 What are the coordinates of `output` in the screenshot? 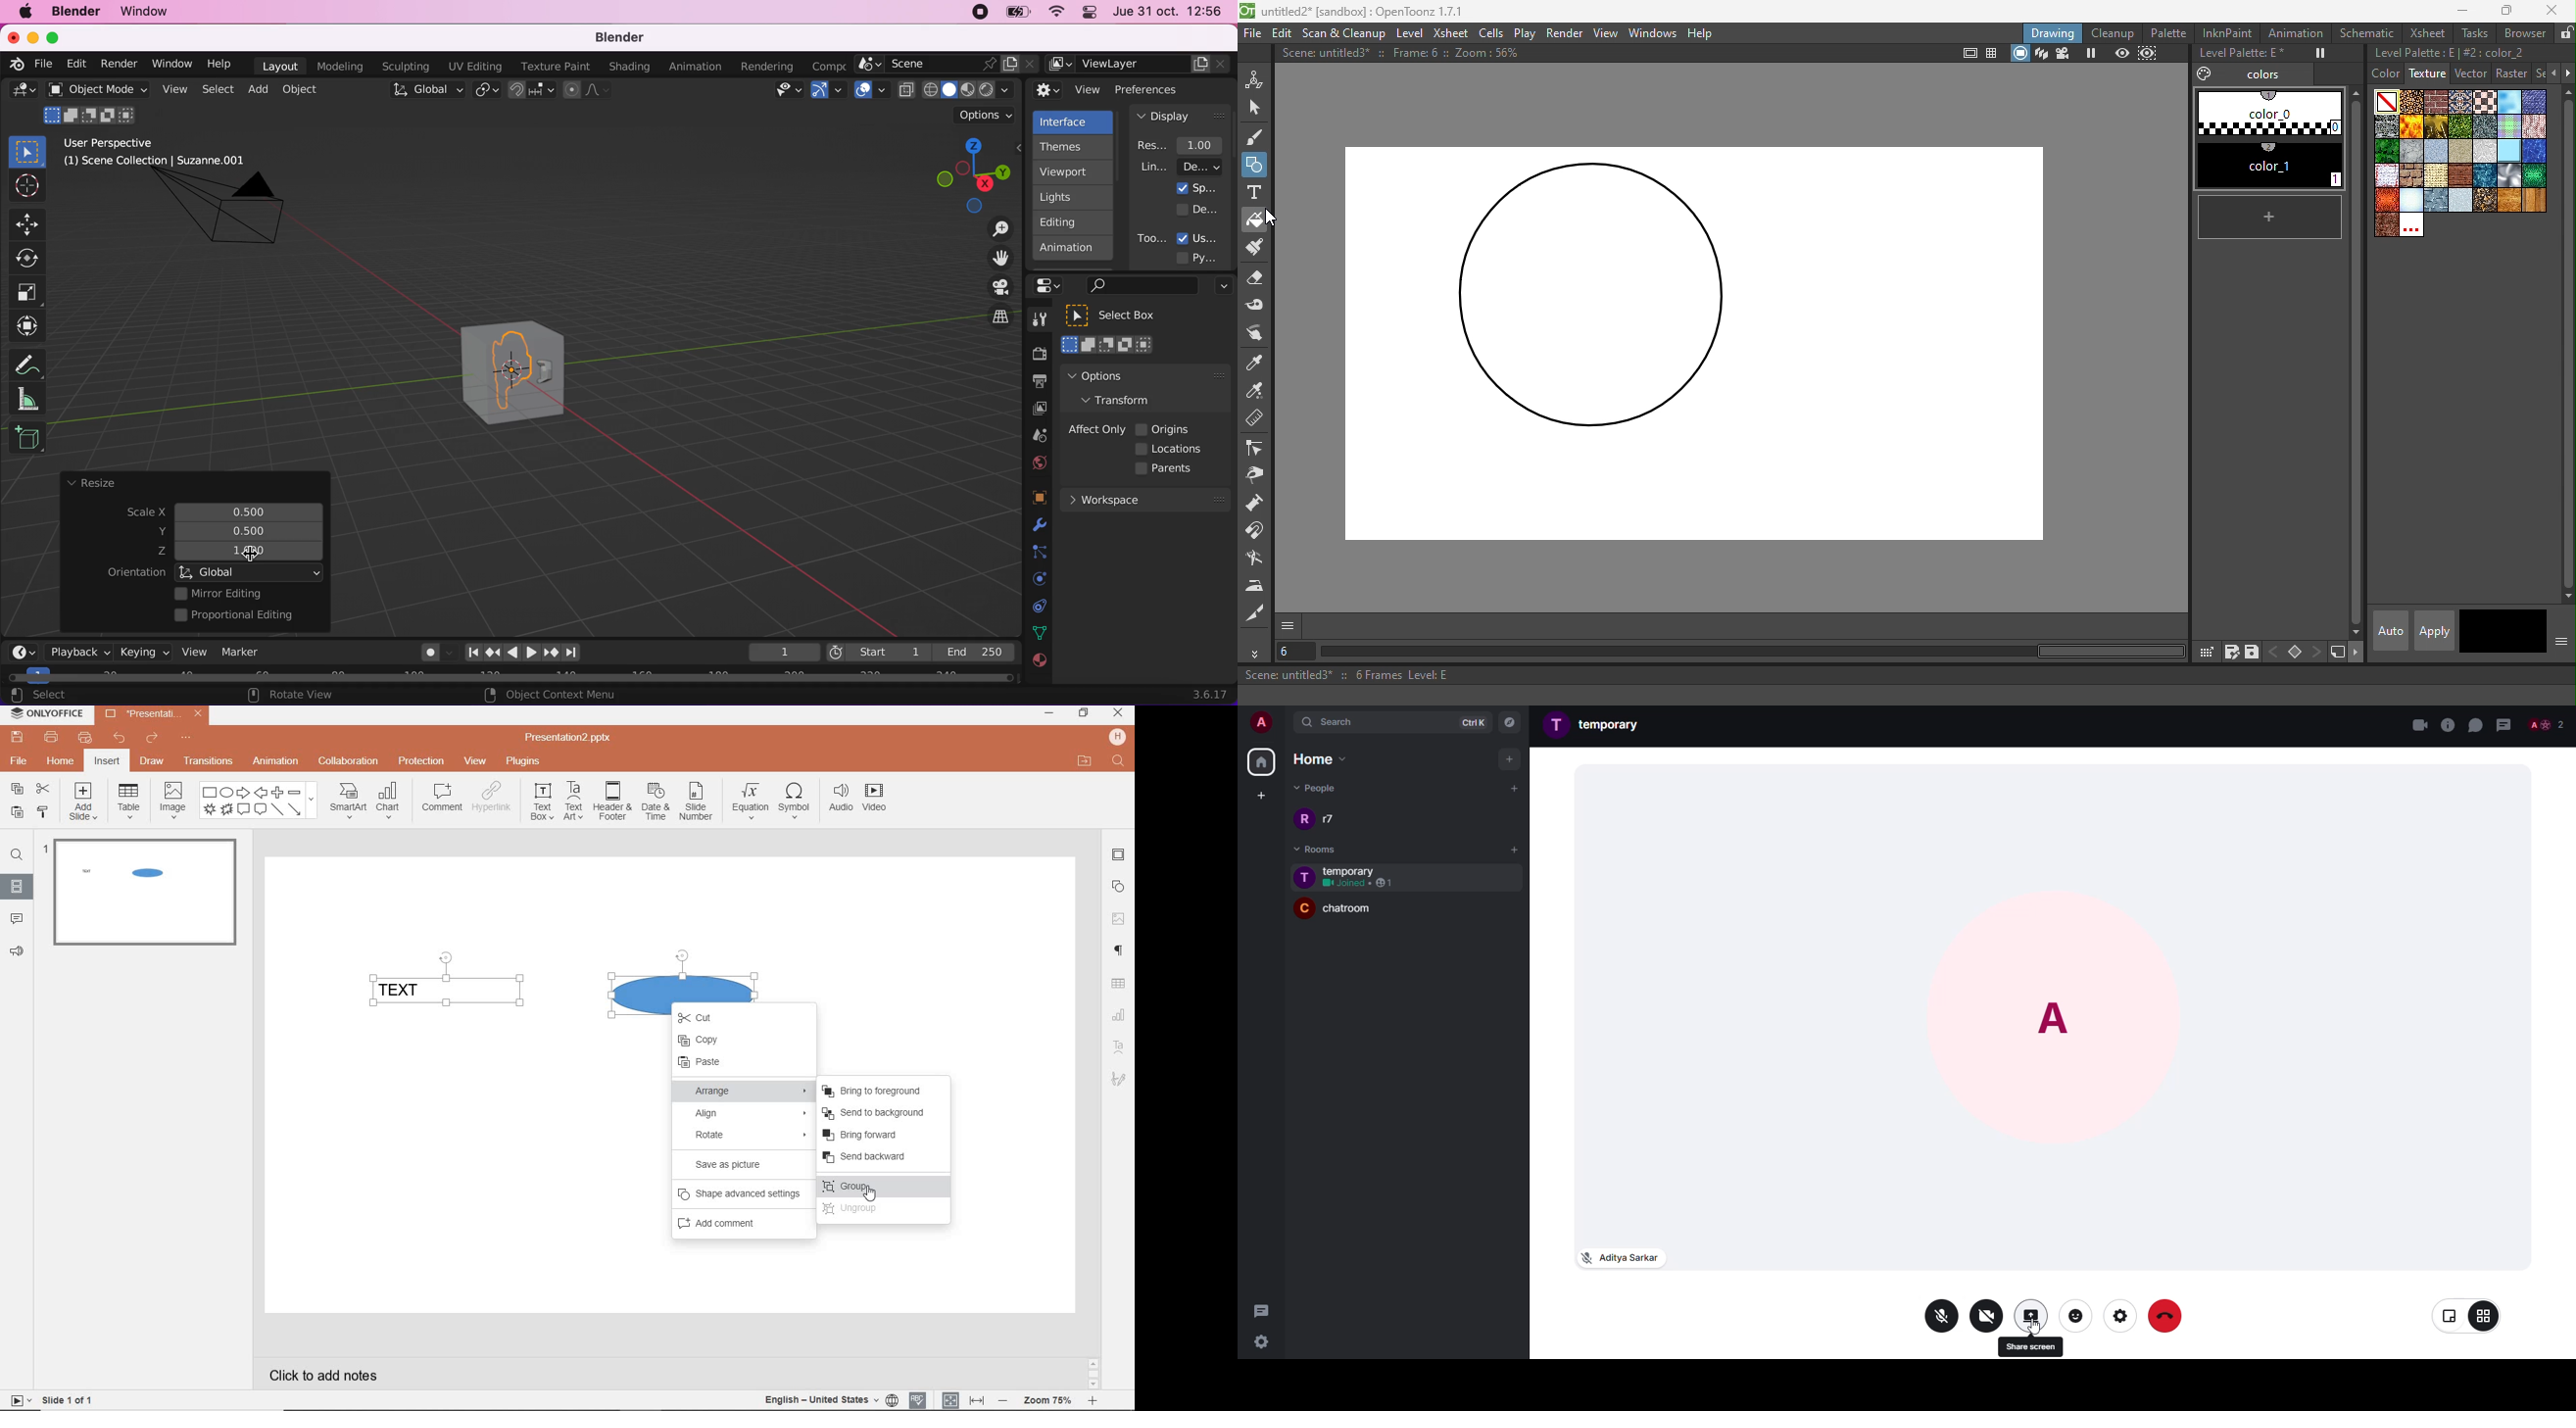 It's located at (1034, 383).